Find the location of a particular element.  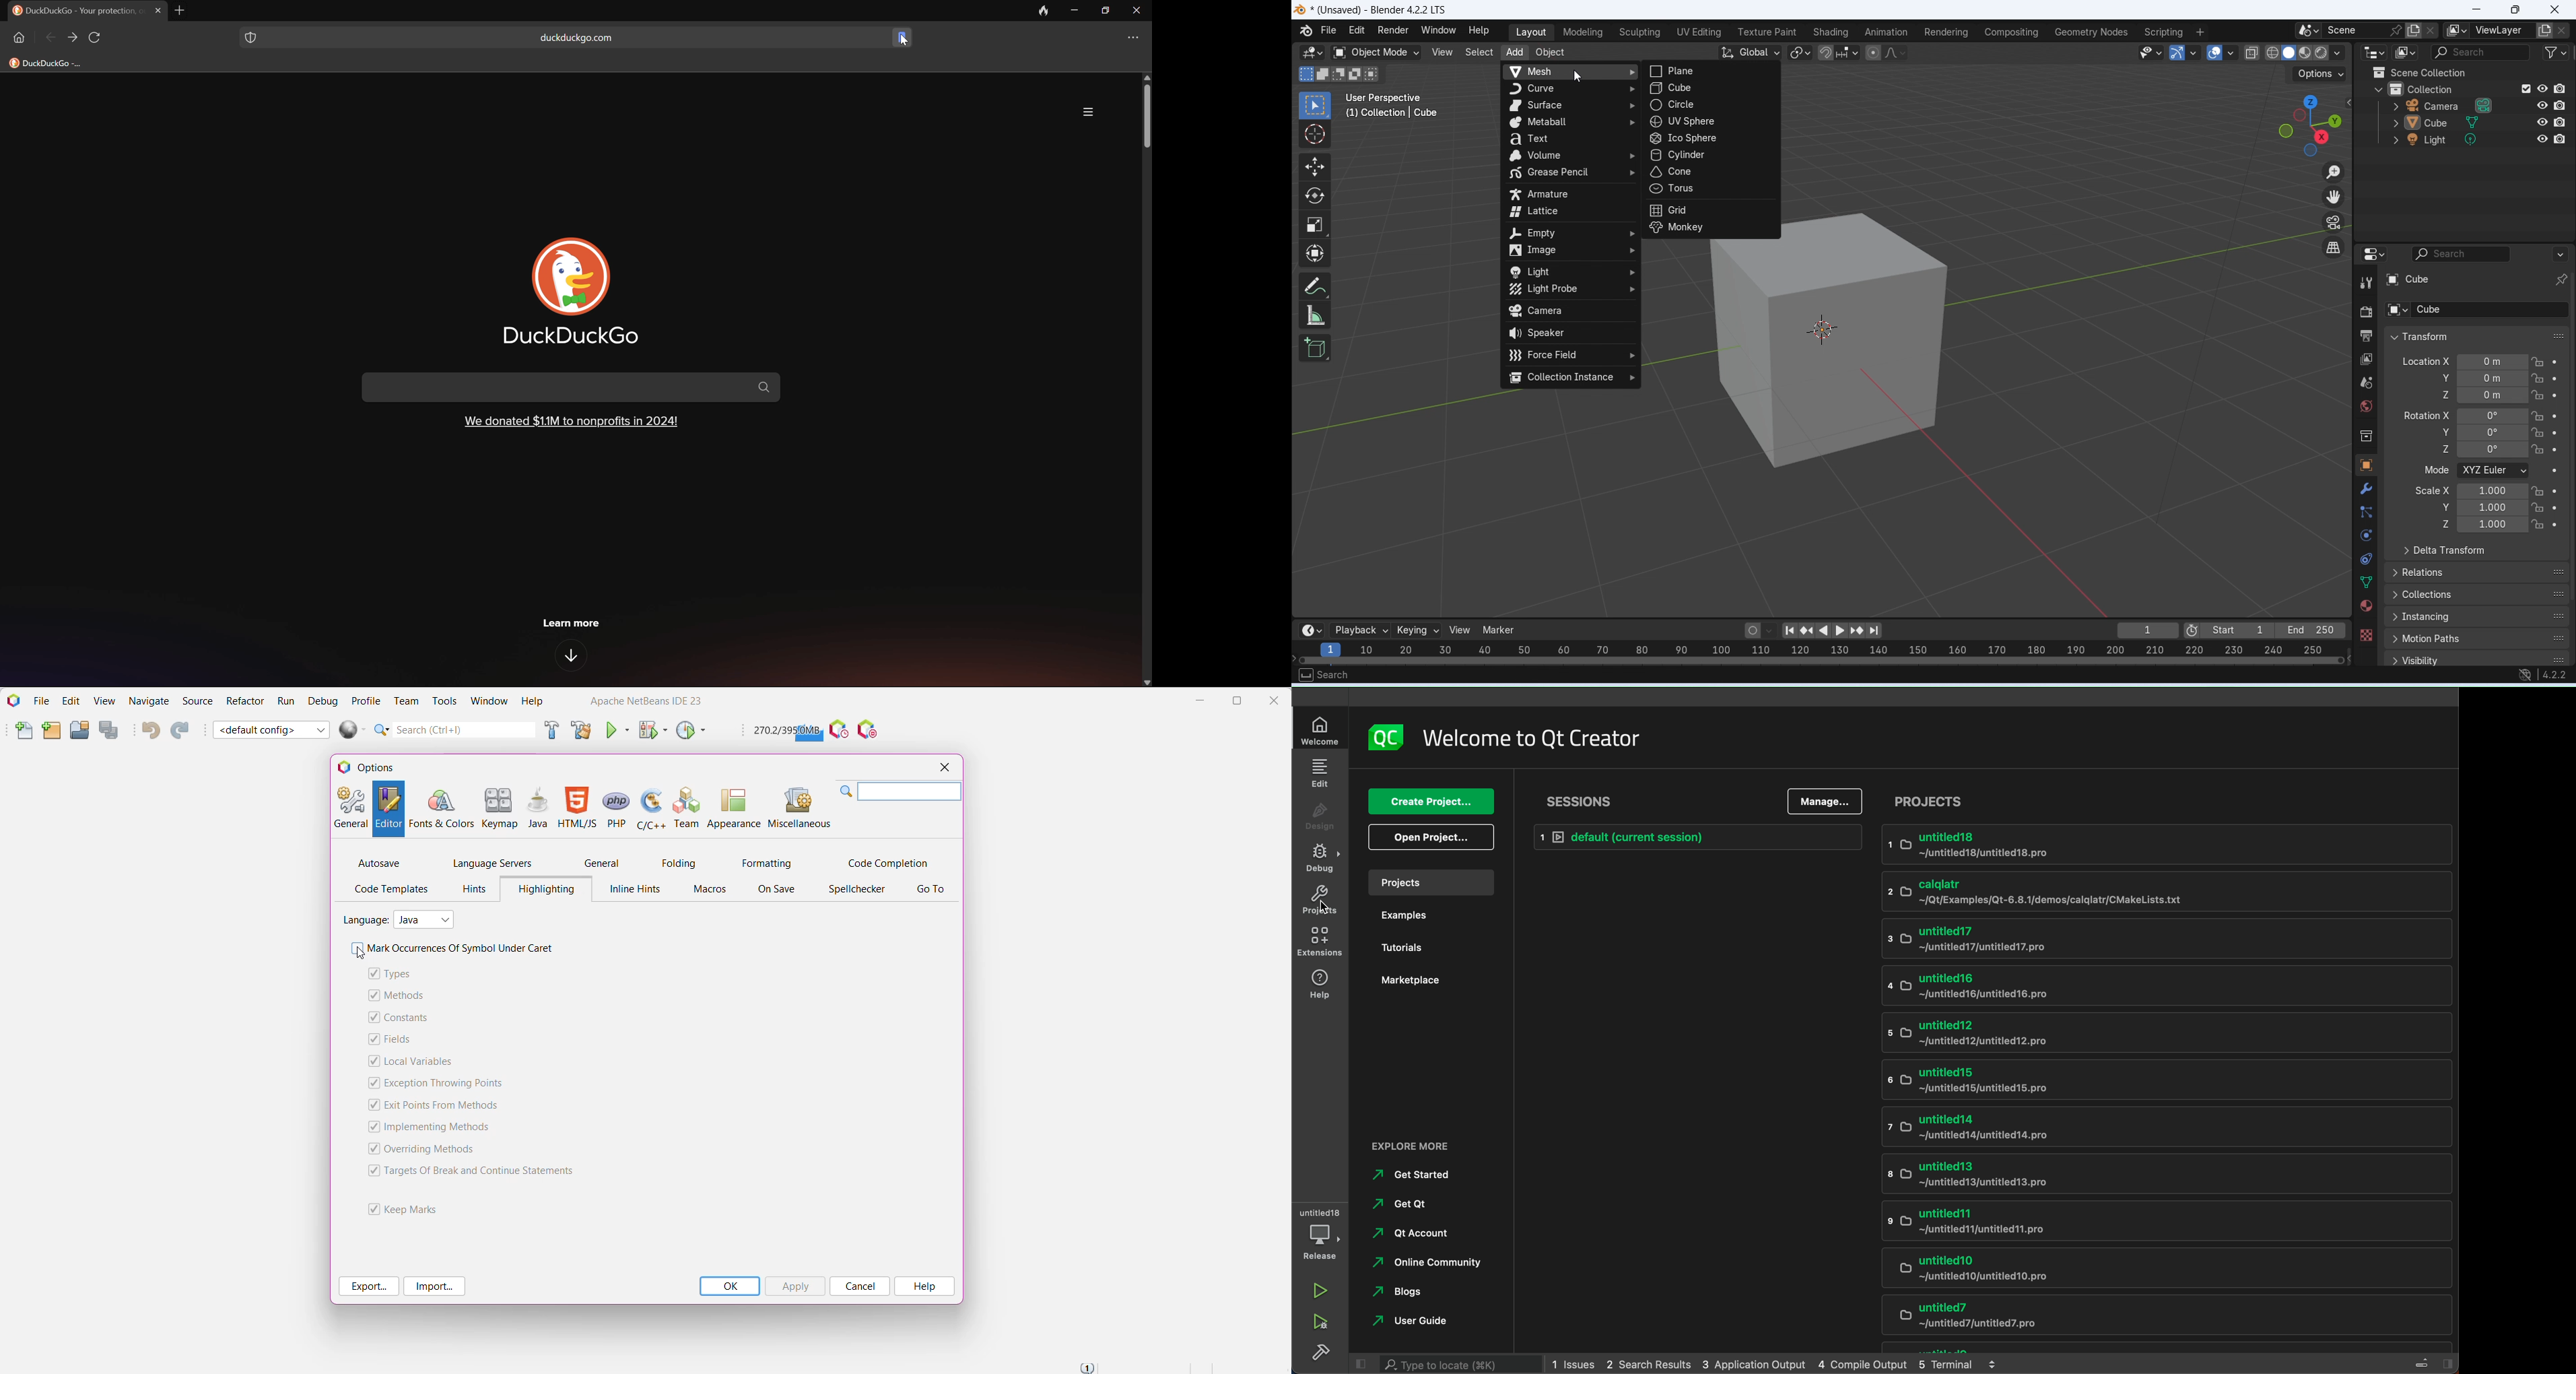

marketplace is located at coordinates (1415, 982).